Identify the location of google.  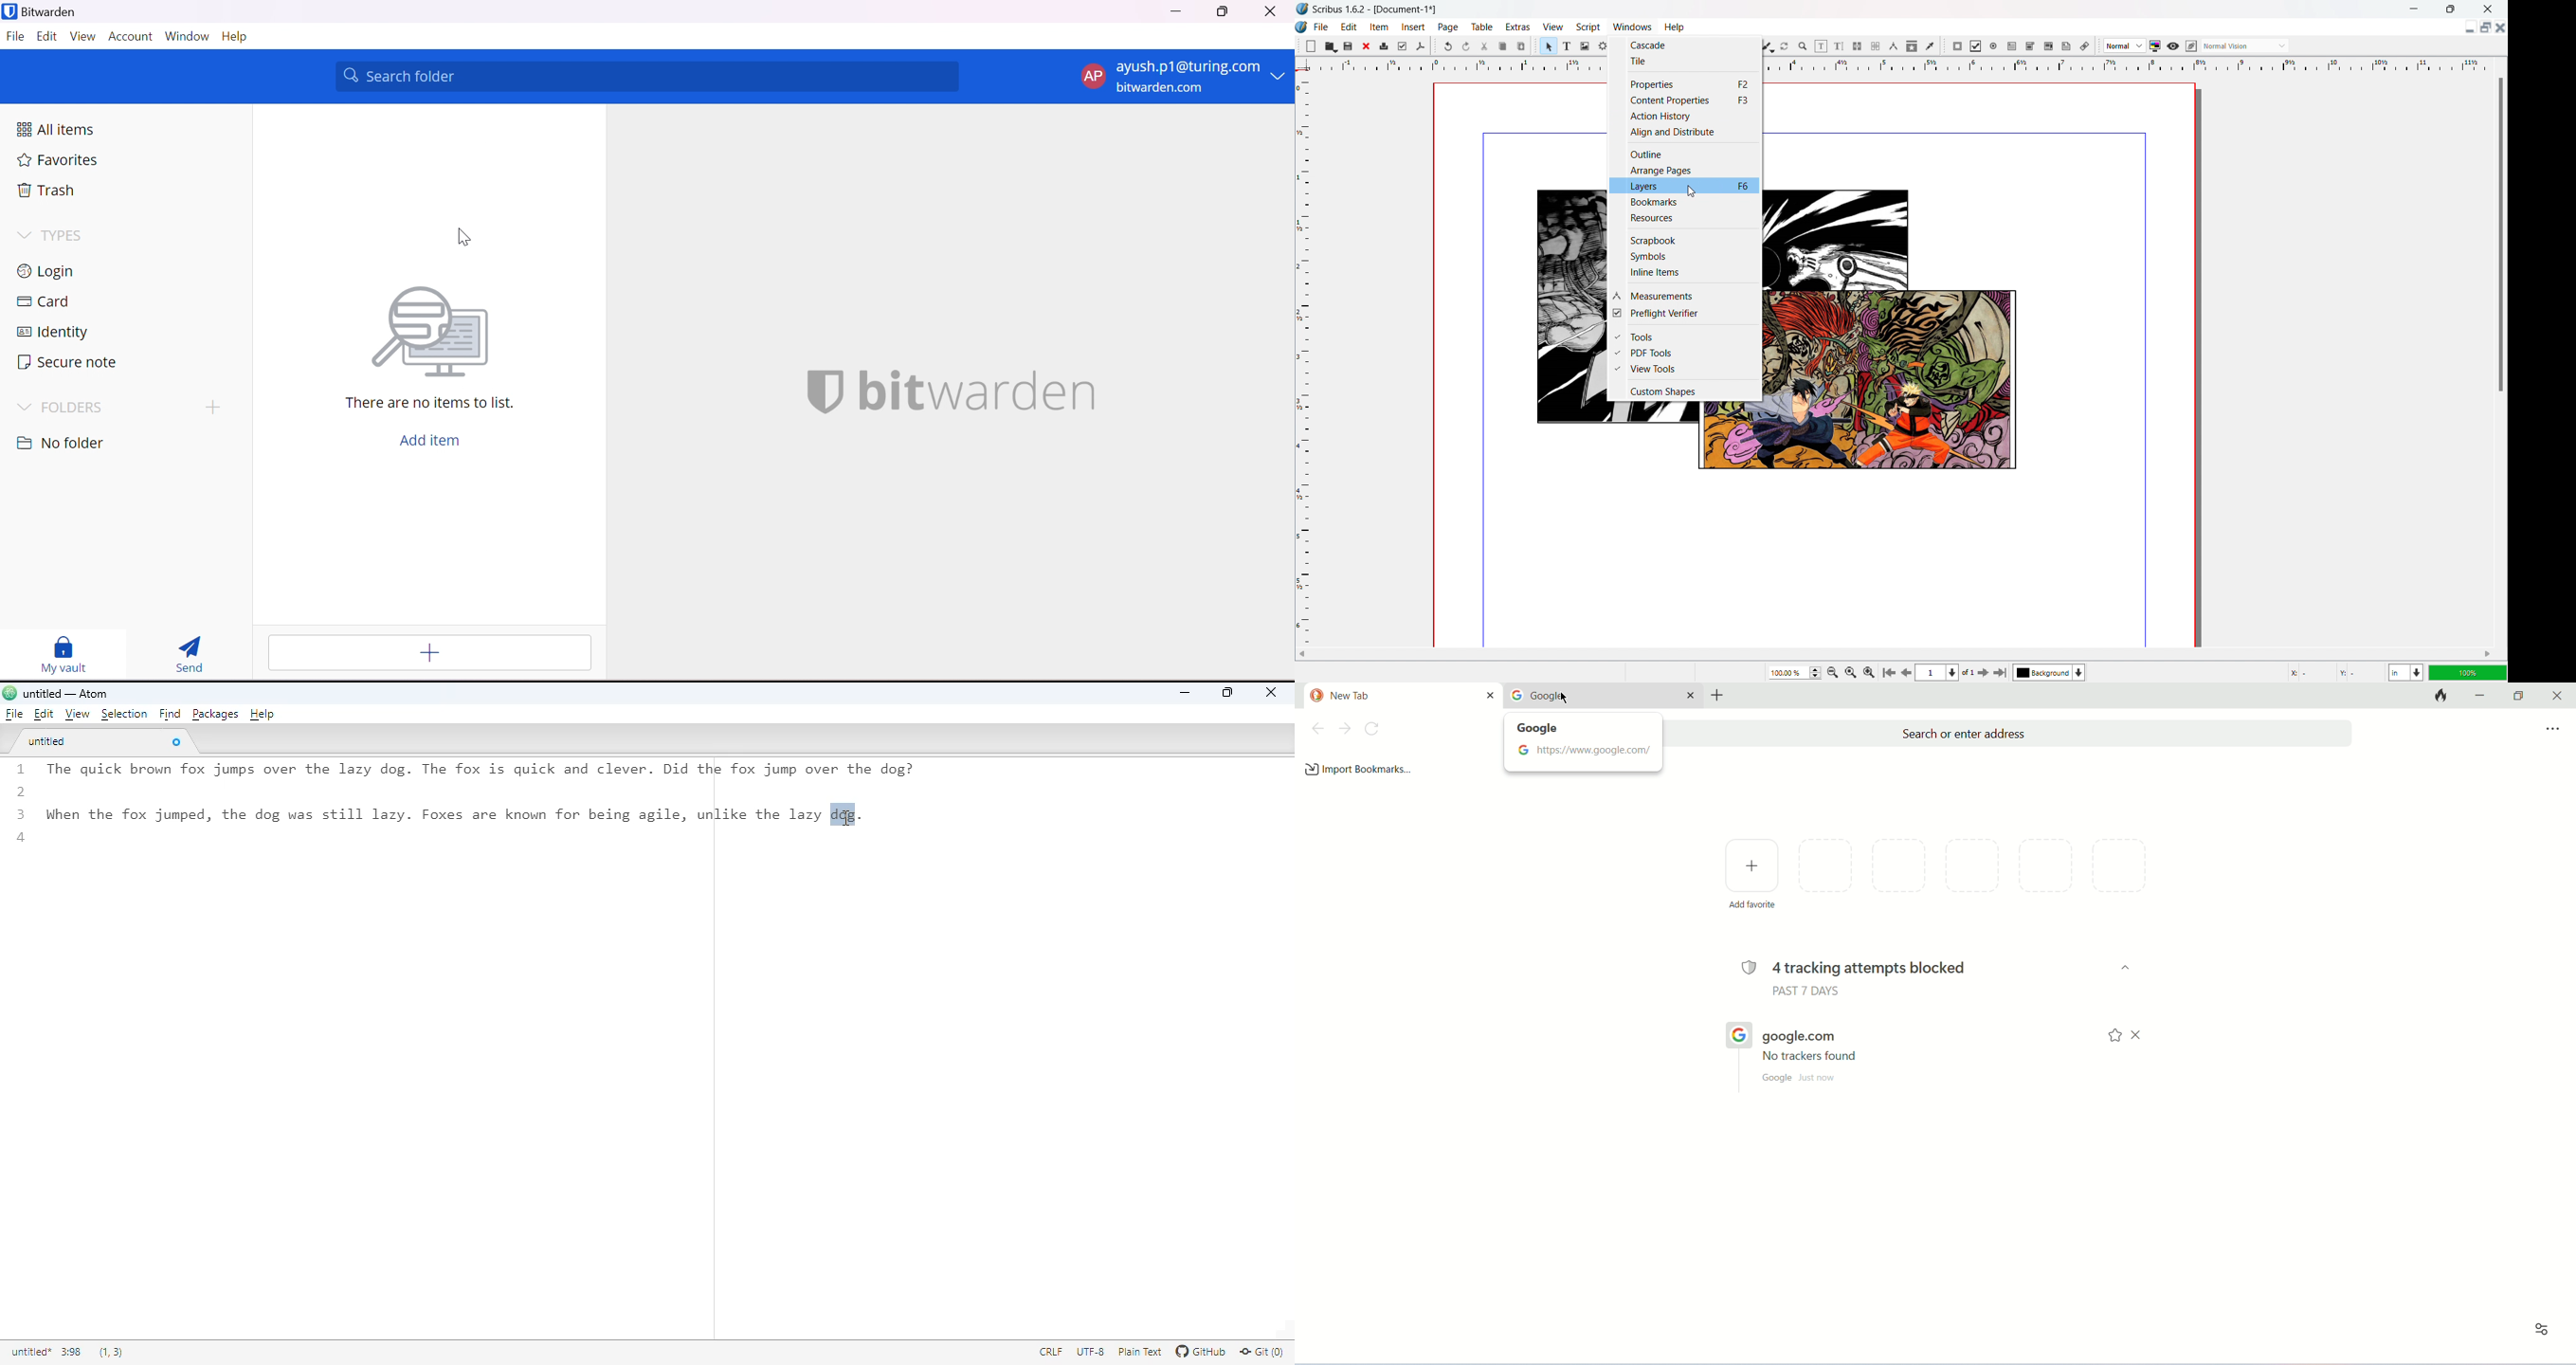
(1586, 696).